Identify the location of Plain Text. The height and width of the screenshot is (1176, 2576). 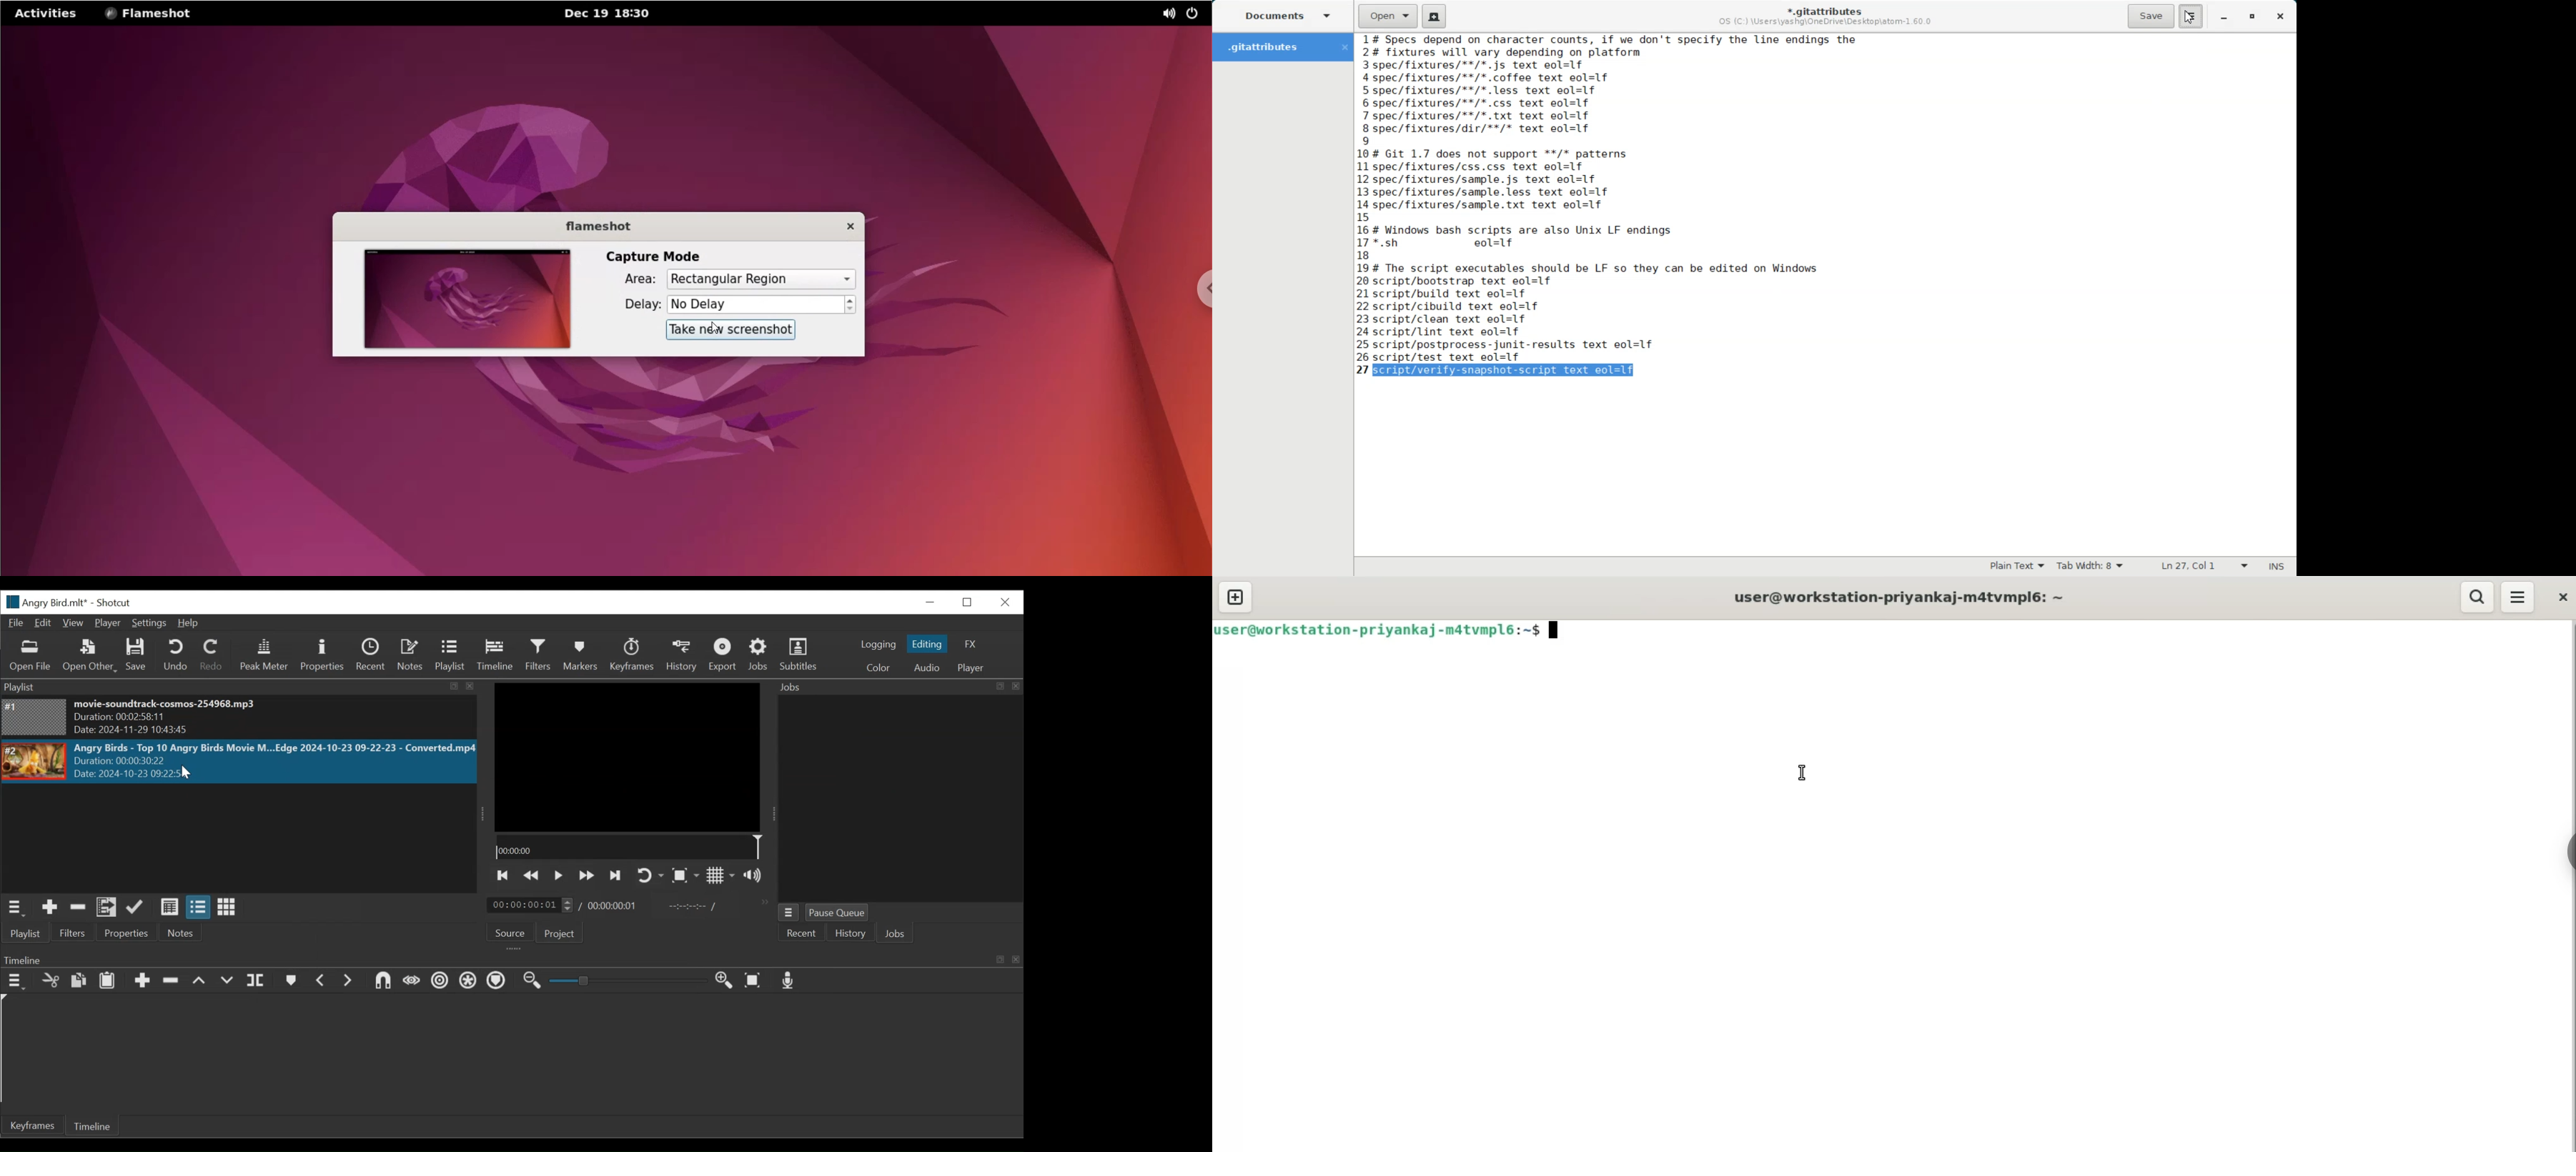
(2014, 566).